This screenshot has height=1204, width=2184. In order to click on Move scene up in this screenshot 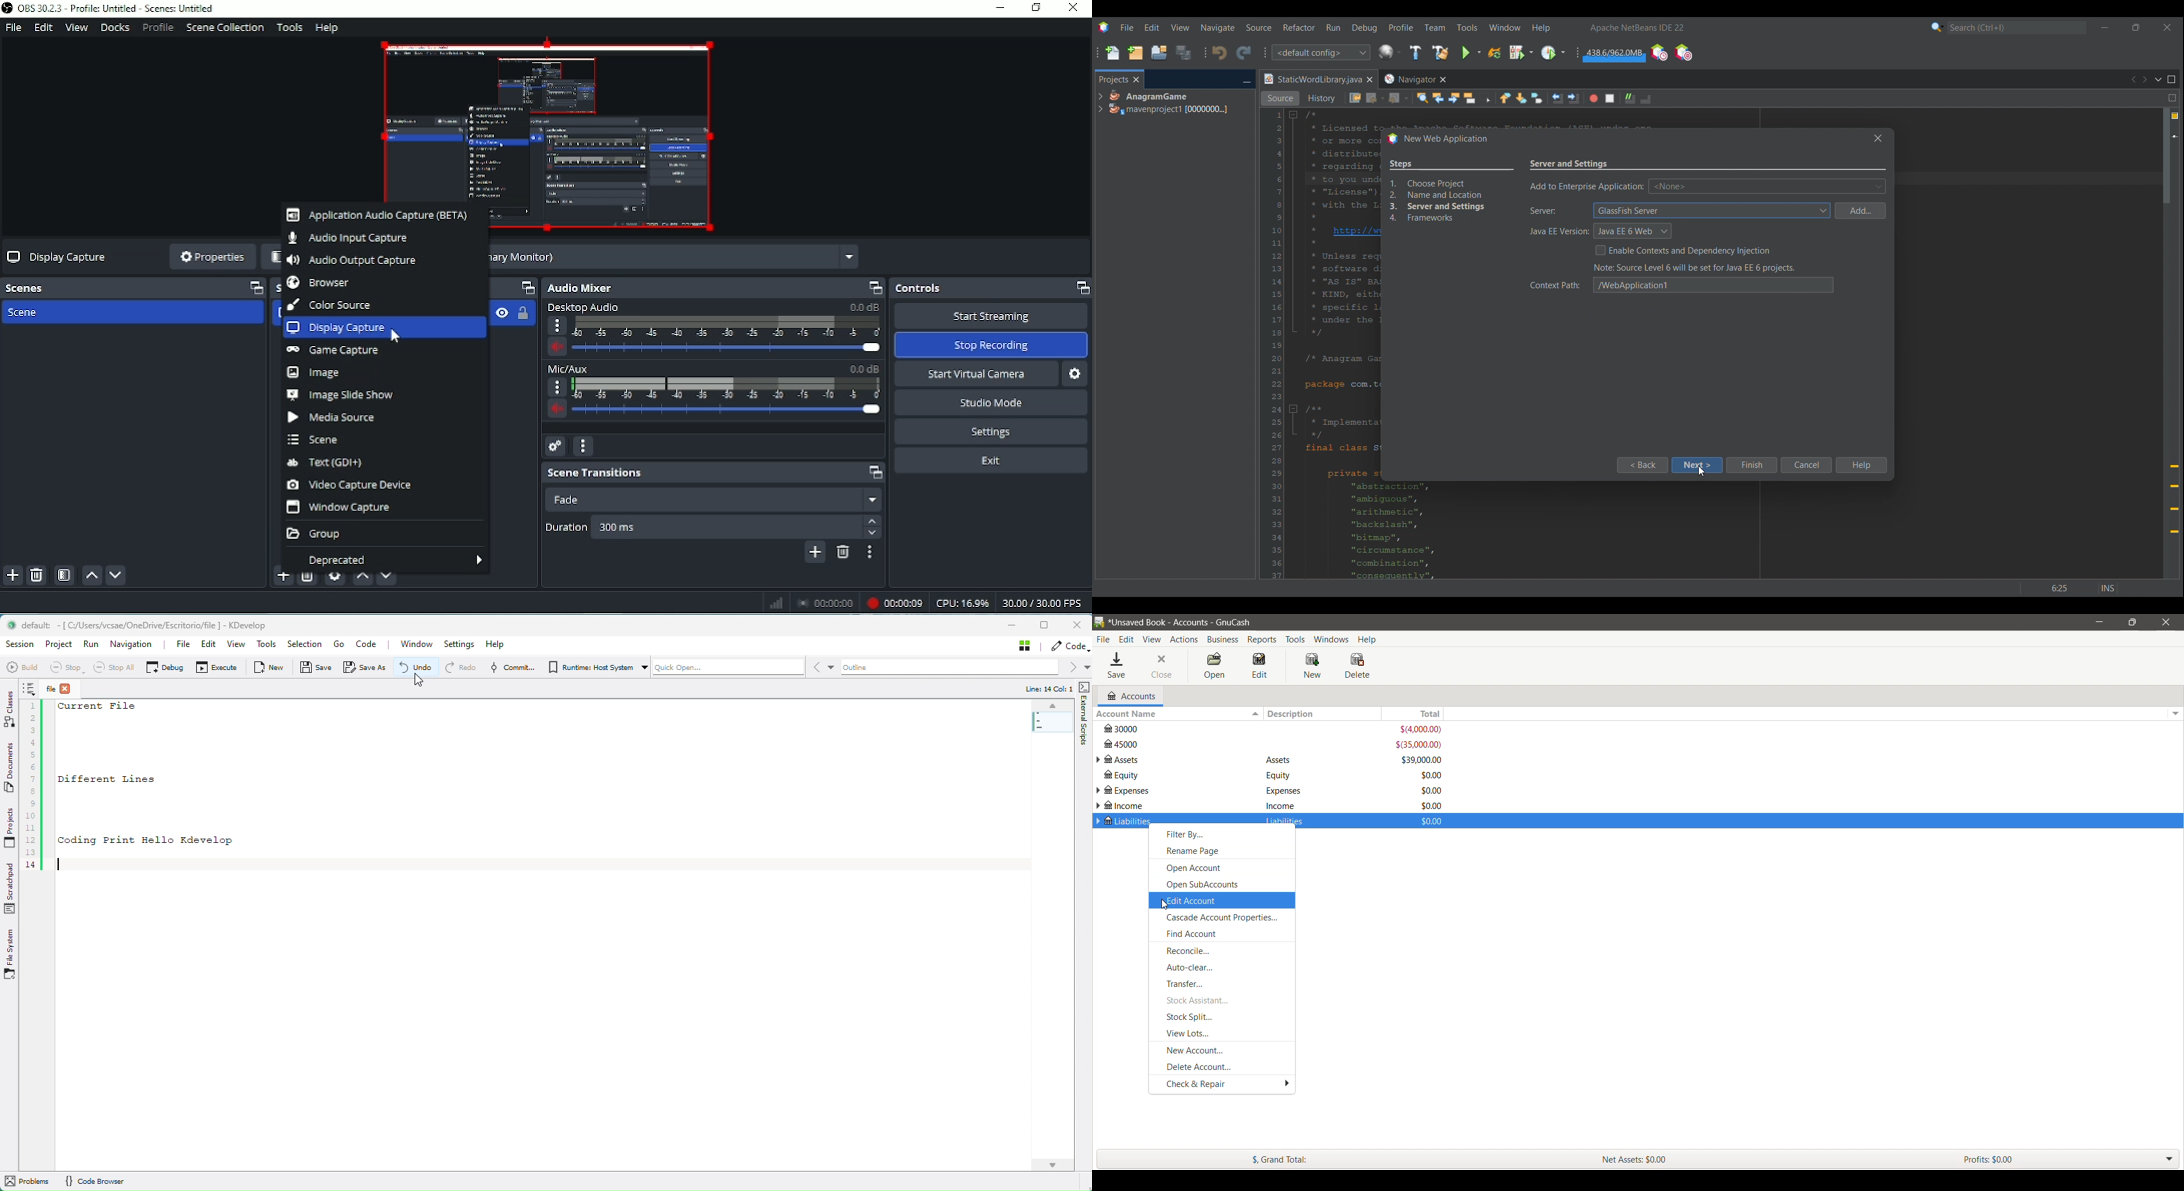, I will do `click(90, 575)`.